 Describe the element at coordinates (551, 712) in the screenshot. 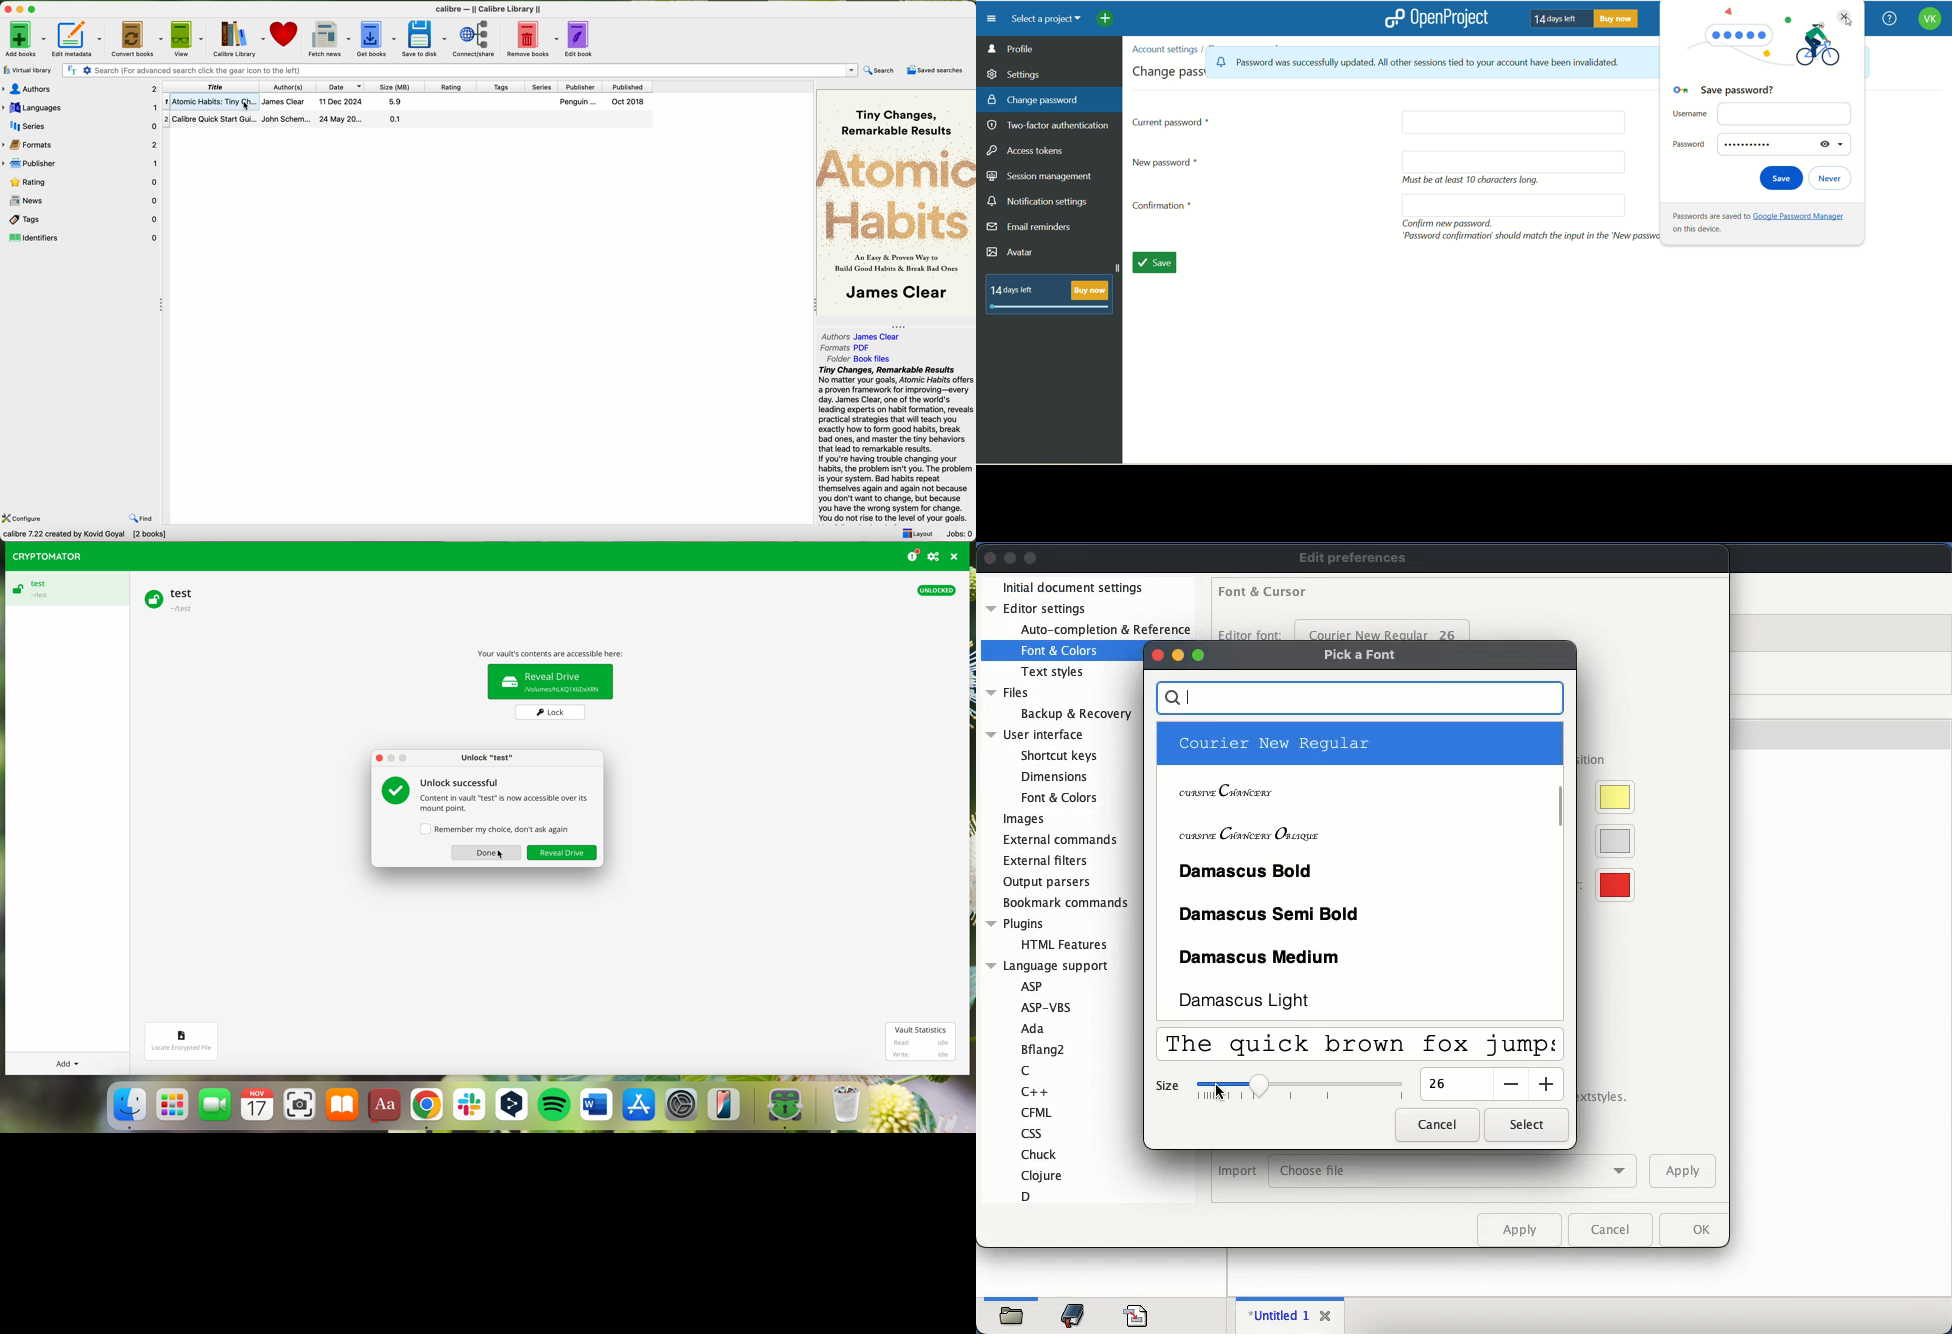

I see `lock button` at that location.